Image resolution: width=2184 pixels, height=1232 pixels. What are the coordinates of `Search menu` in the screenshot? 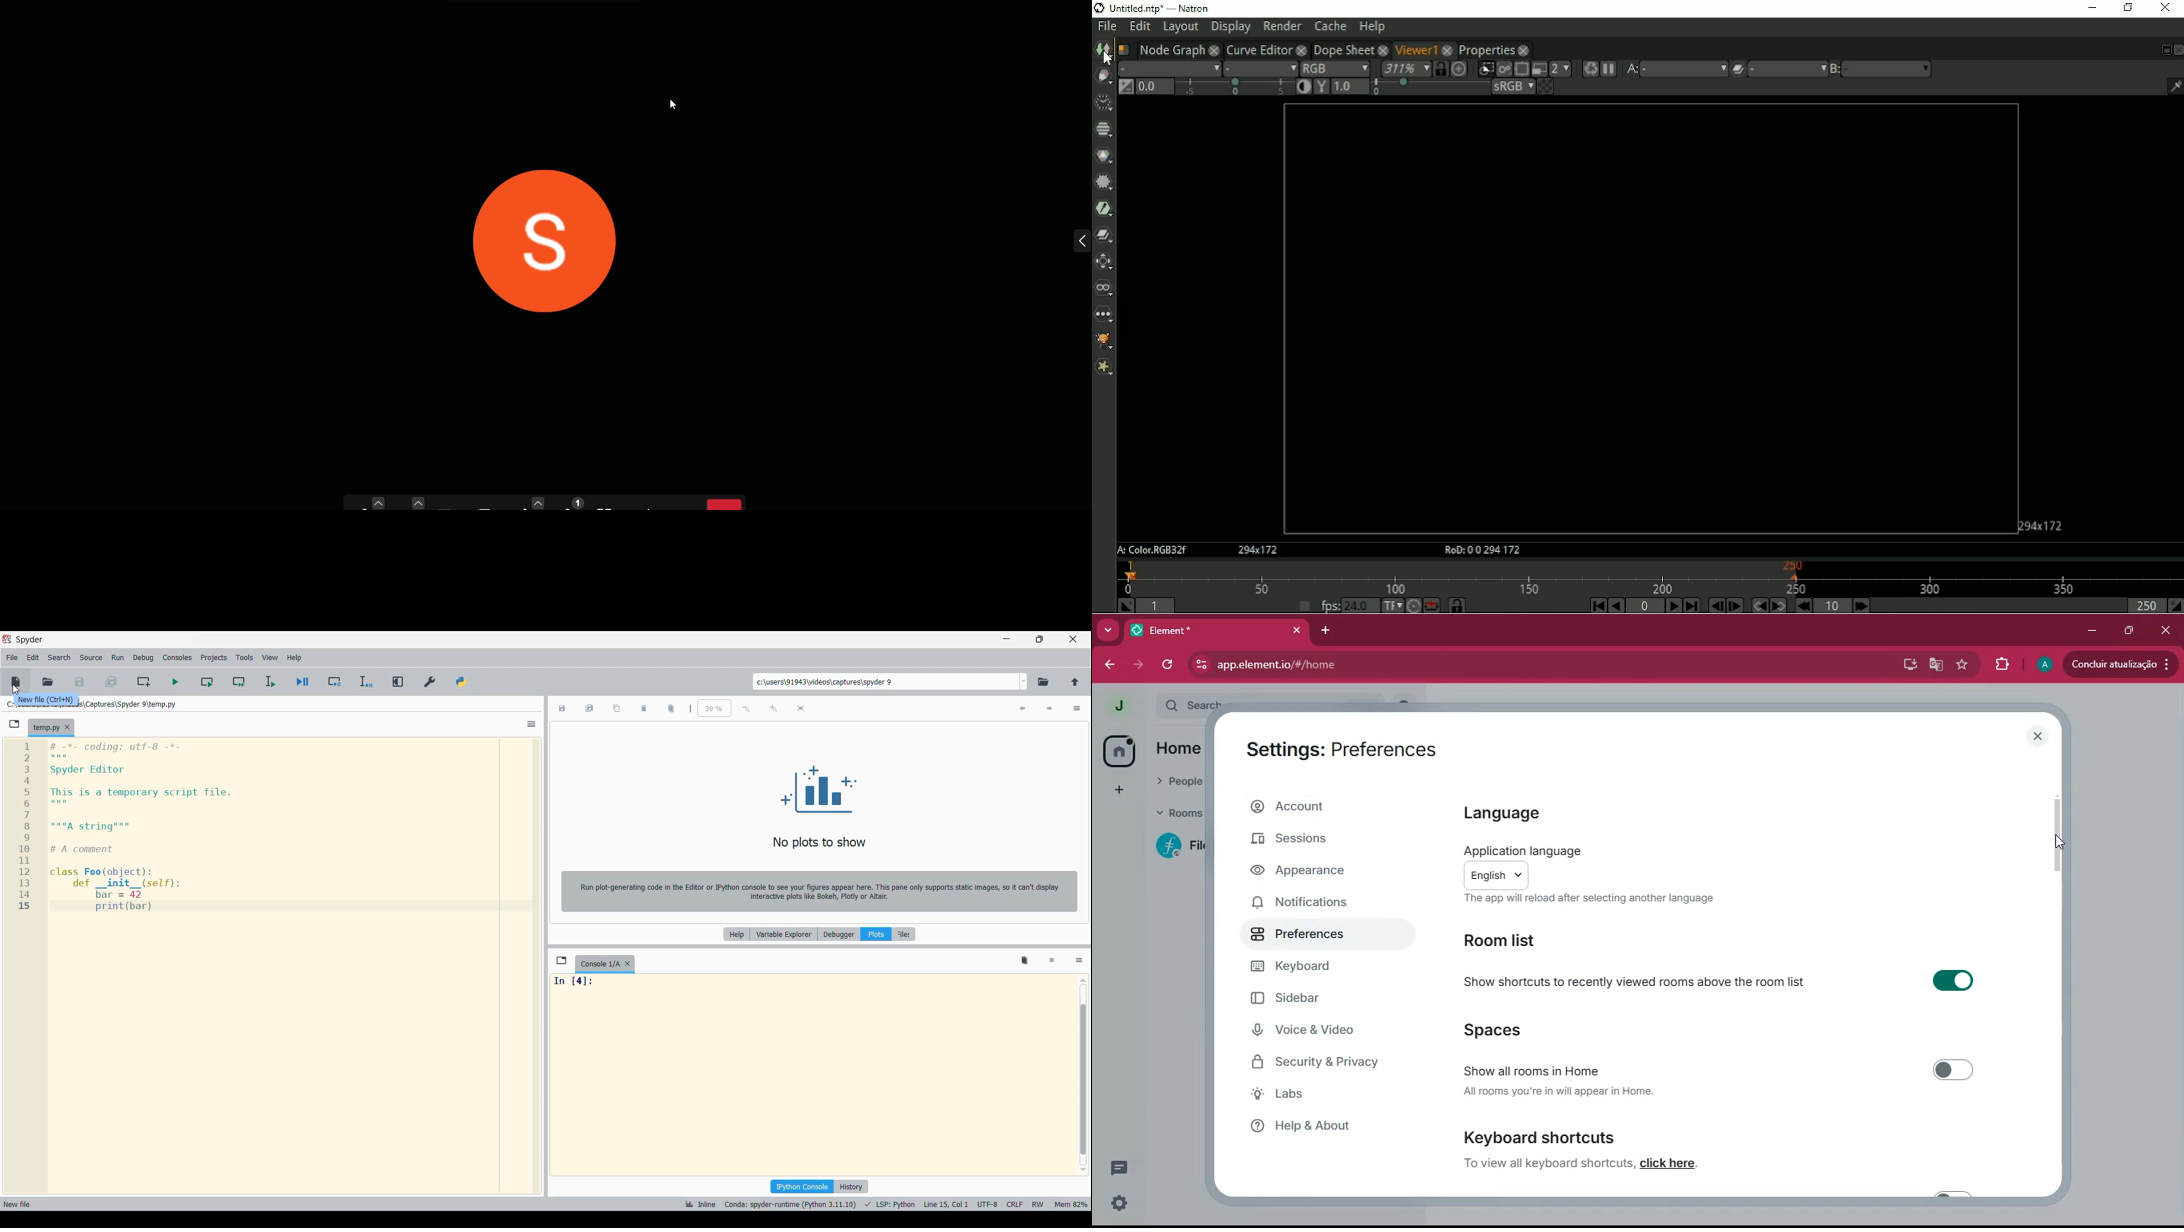 It's located at (60, 658).